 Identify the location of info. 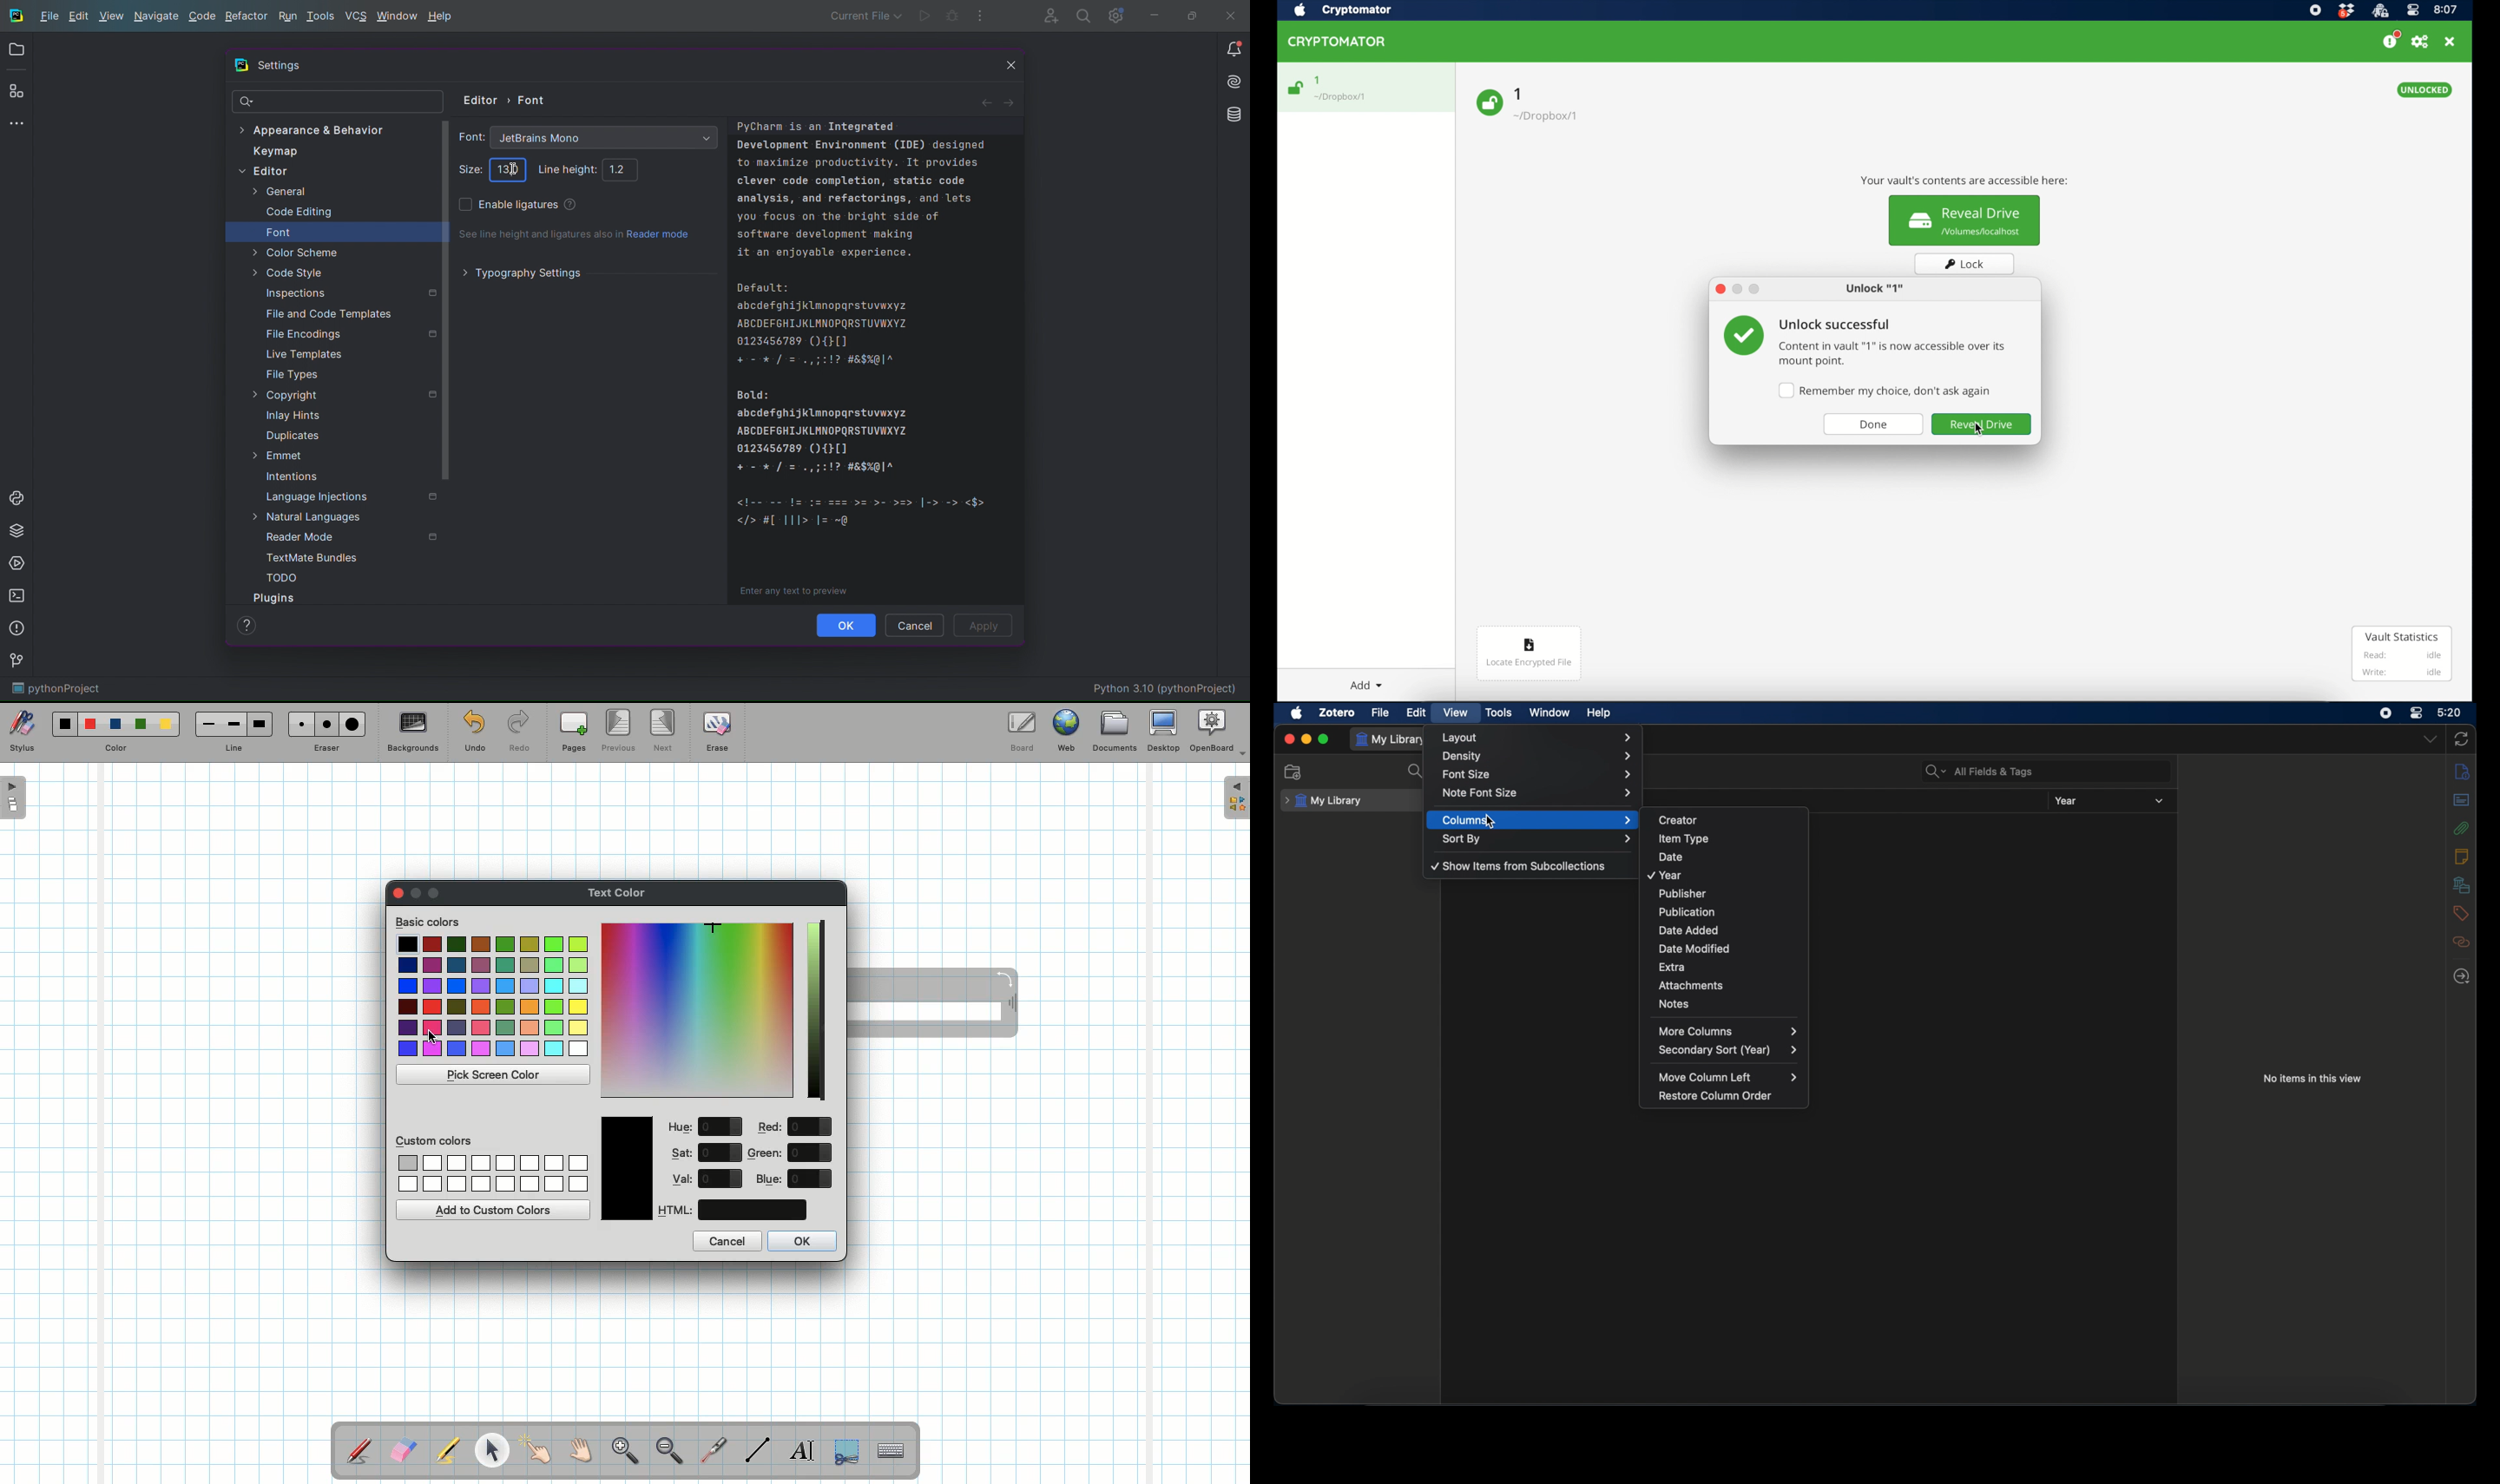
(1892, 354).